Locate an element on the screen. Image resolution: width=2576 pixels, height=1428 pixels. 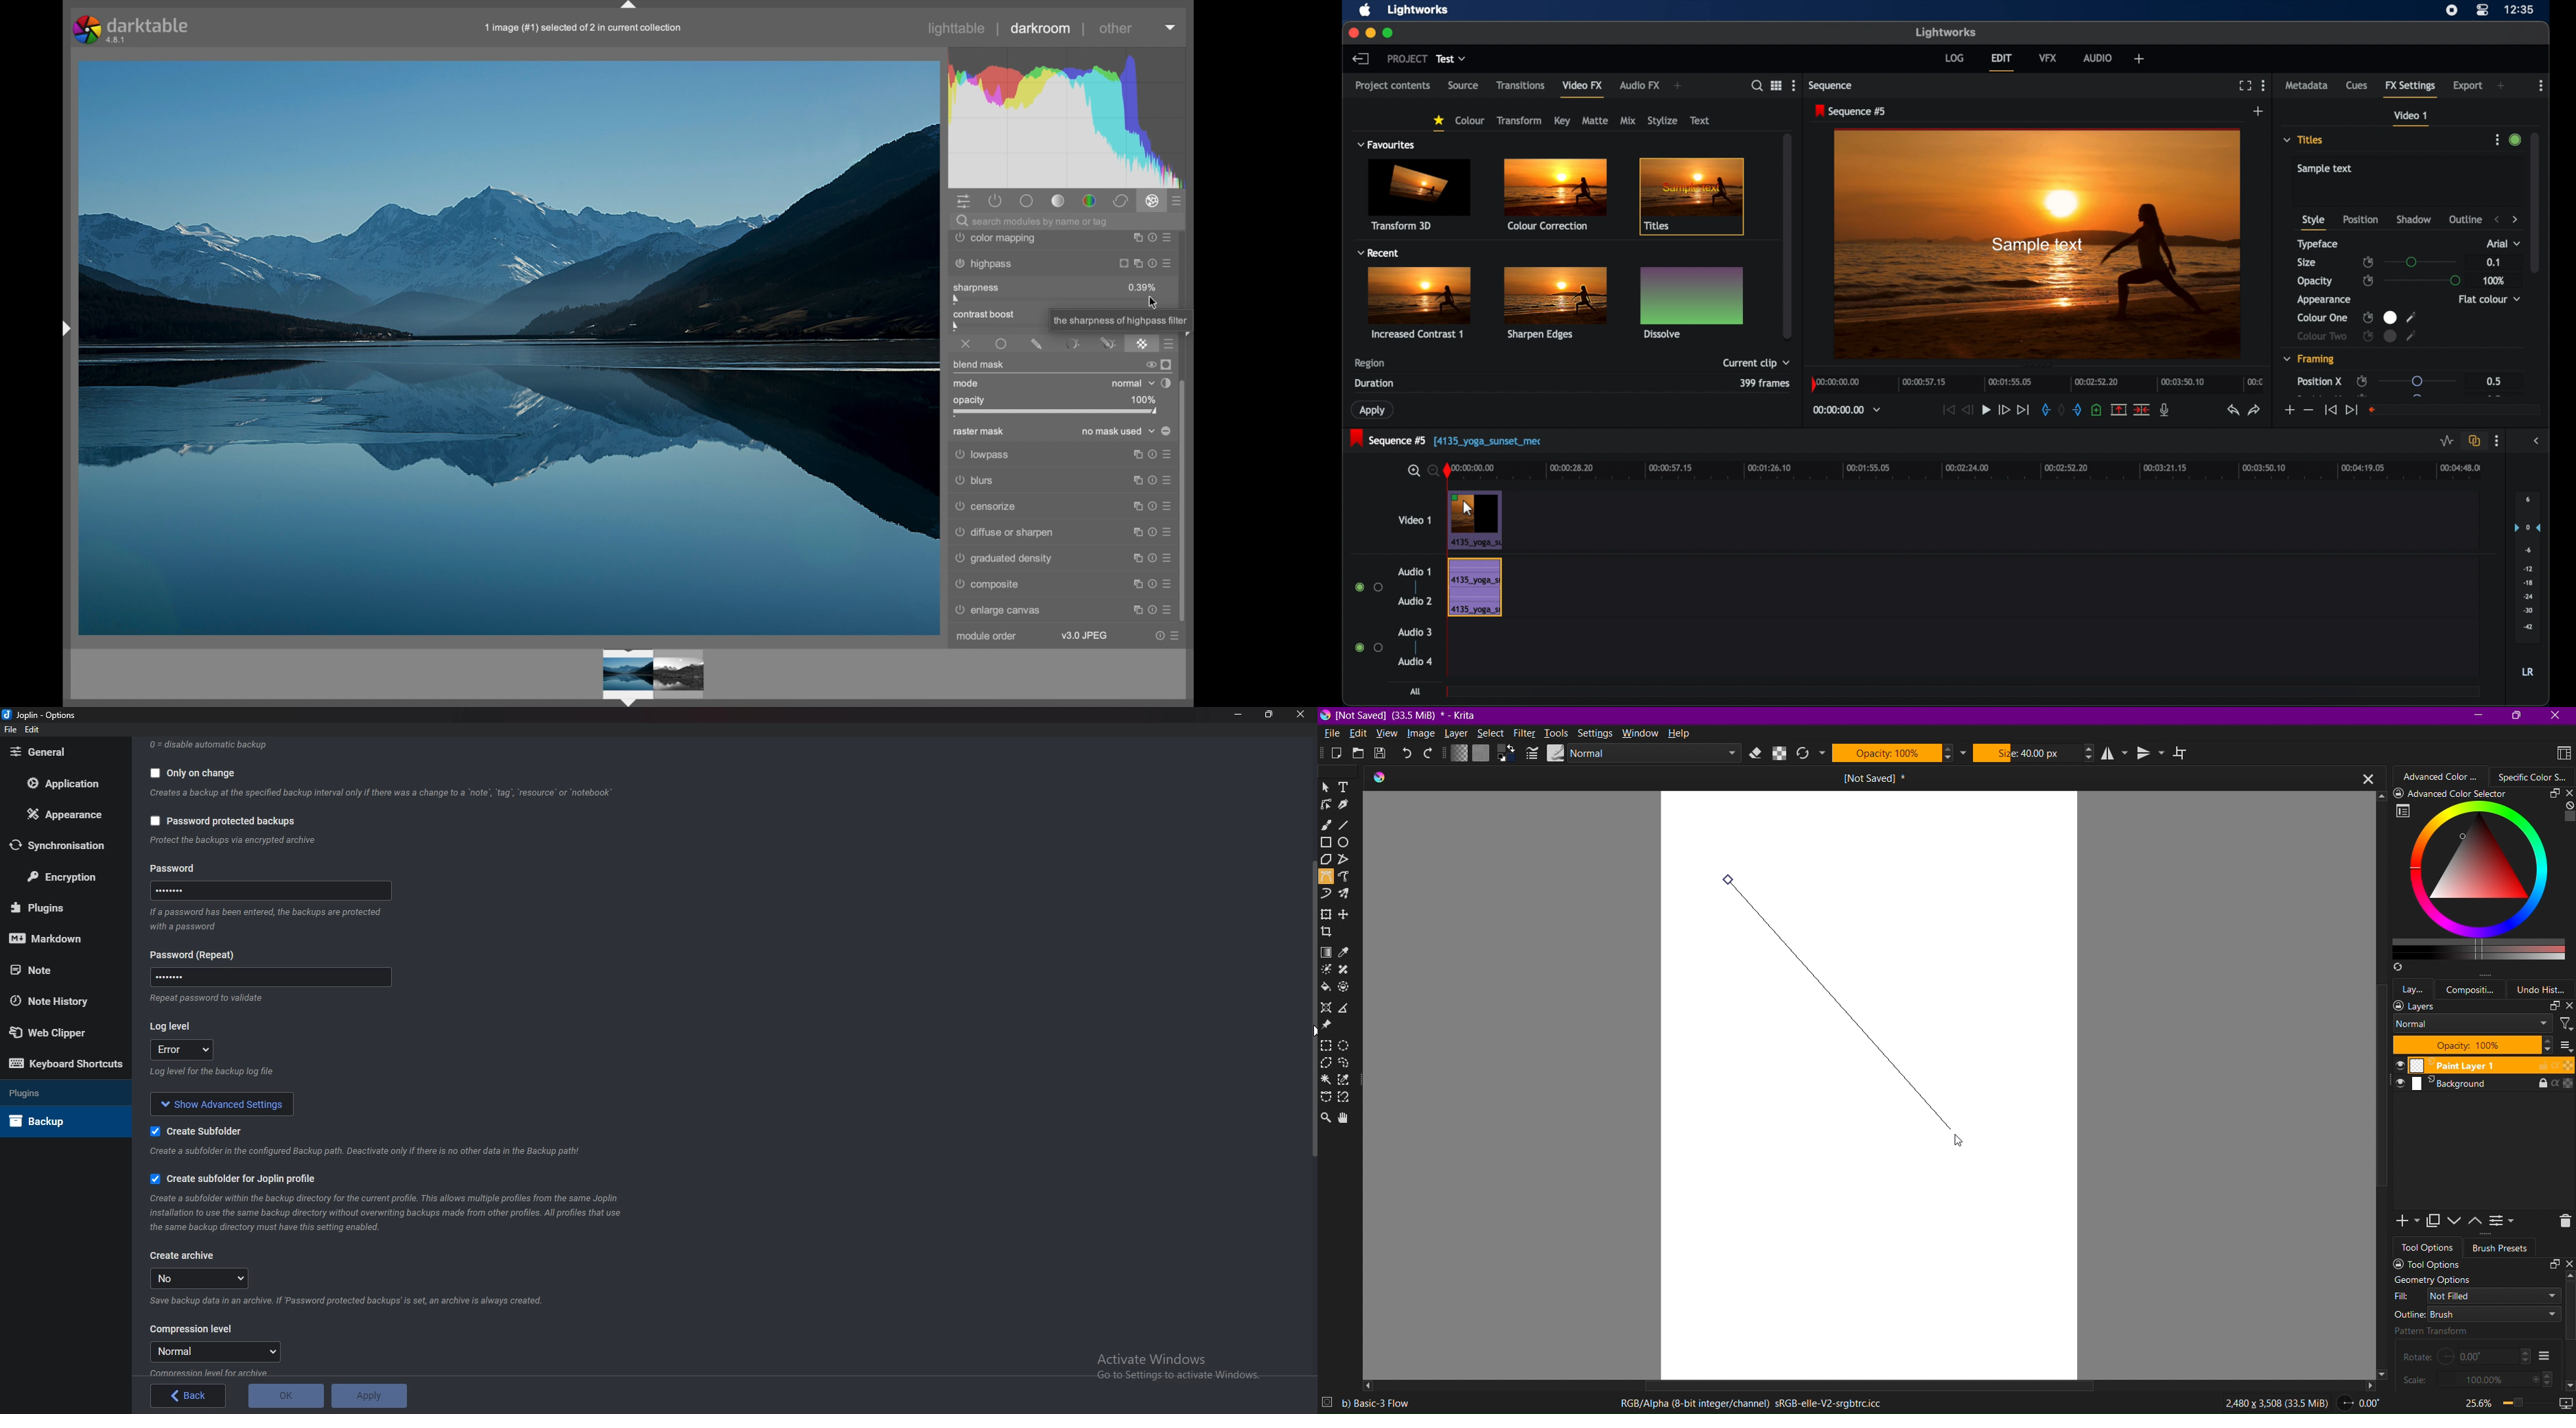
opacity is located at coordinates (971, 399).